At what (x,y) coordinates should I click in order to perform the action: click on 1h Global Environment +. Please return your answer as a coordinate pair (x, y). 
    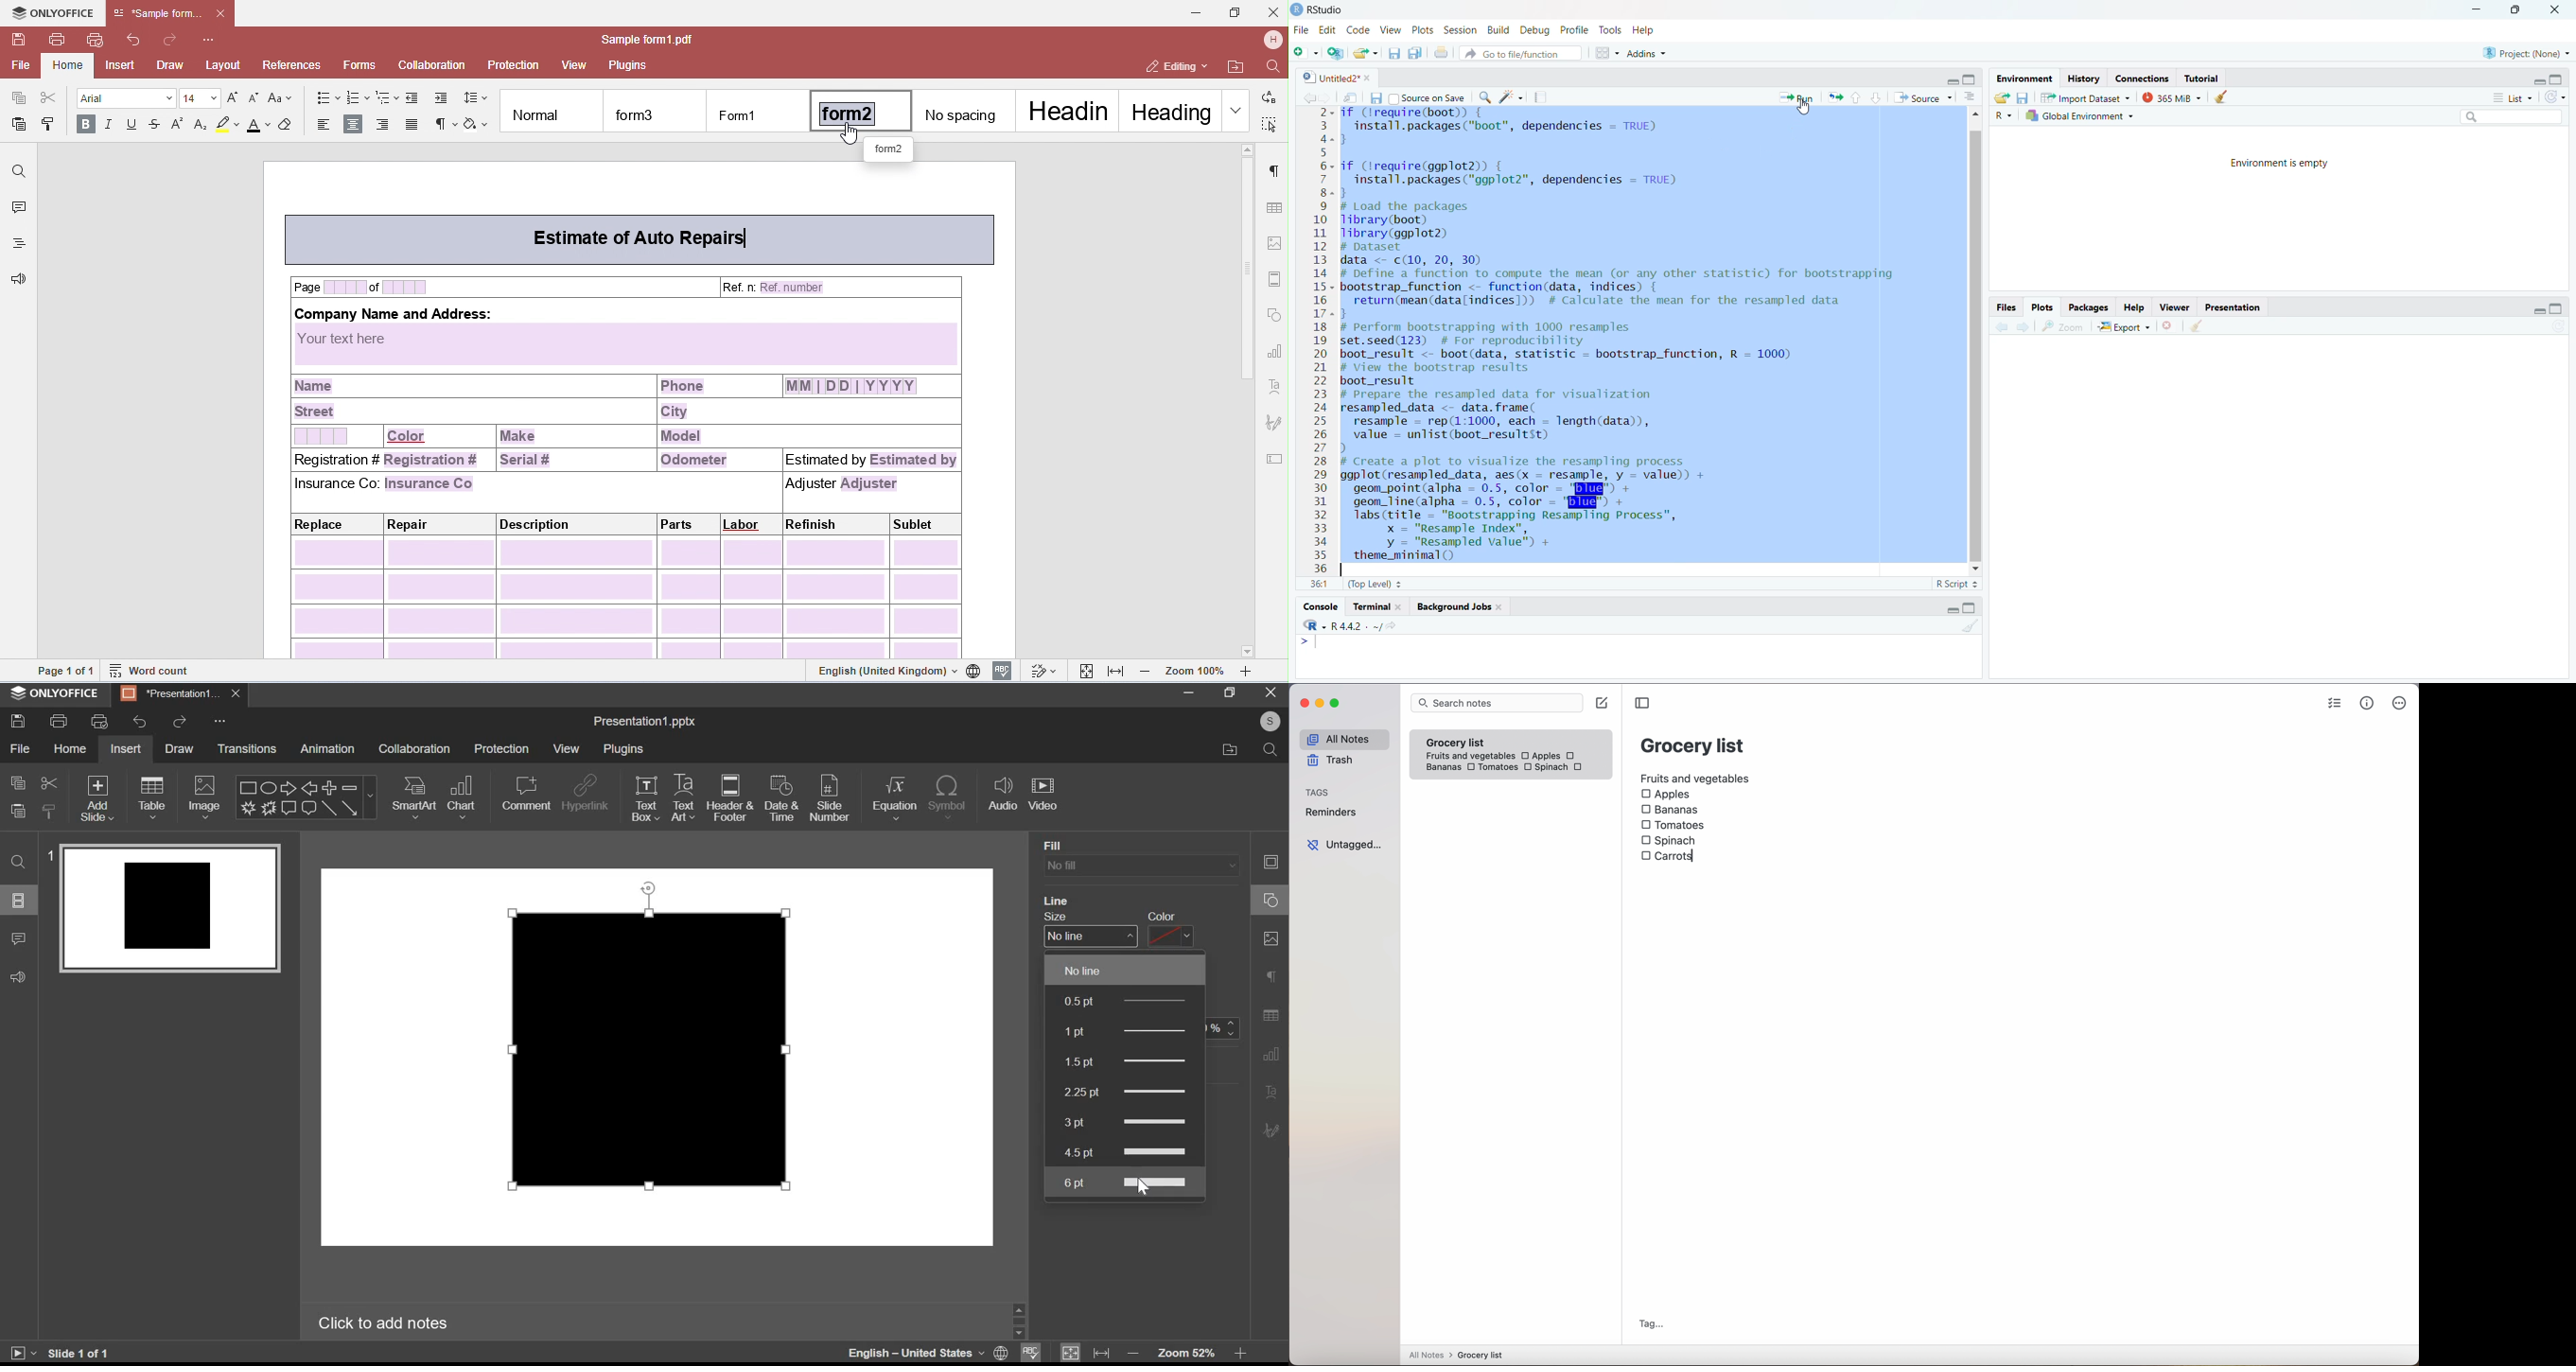
    Looking at the image, I should click on (2079, 117).